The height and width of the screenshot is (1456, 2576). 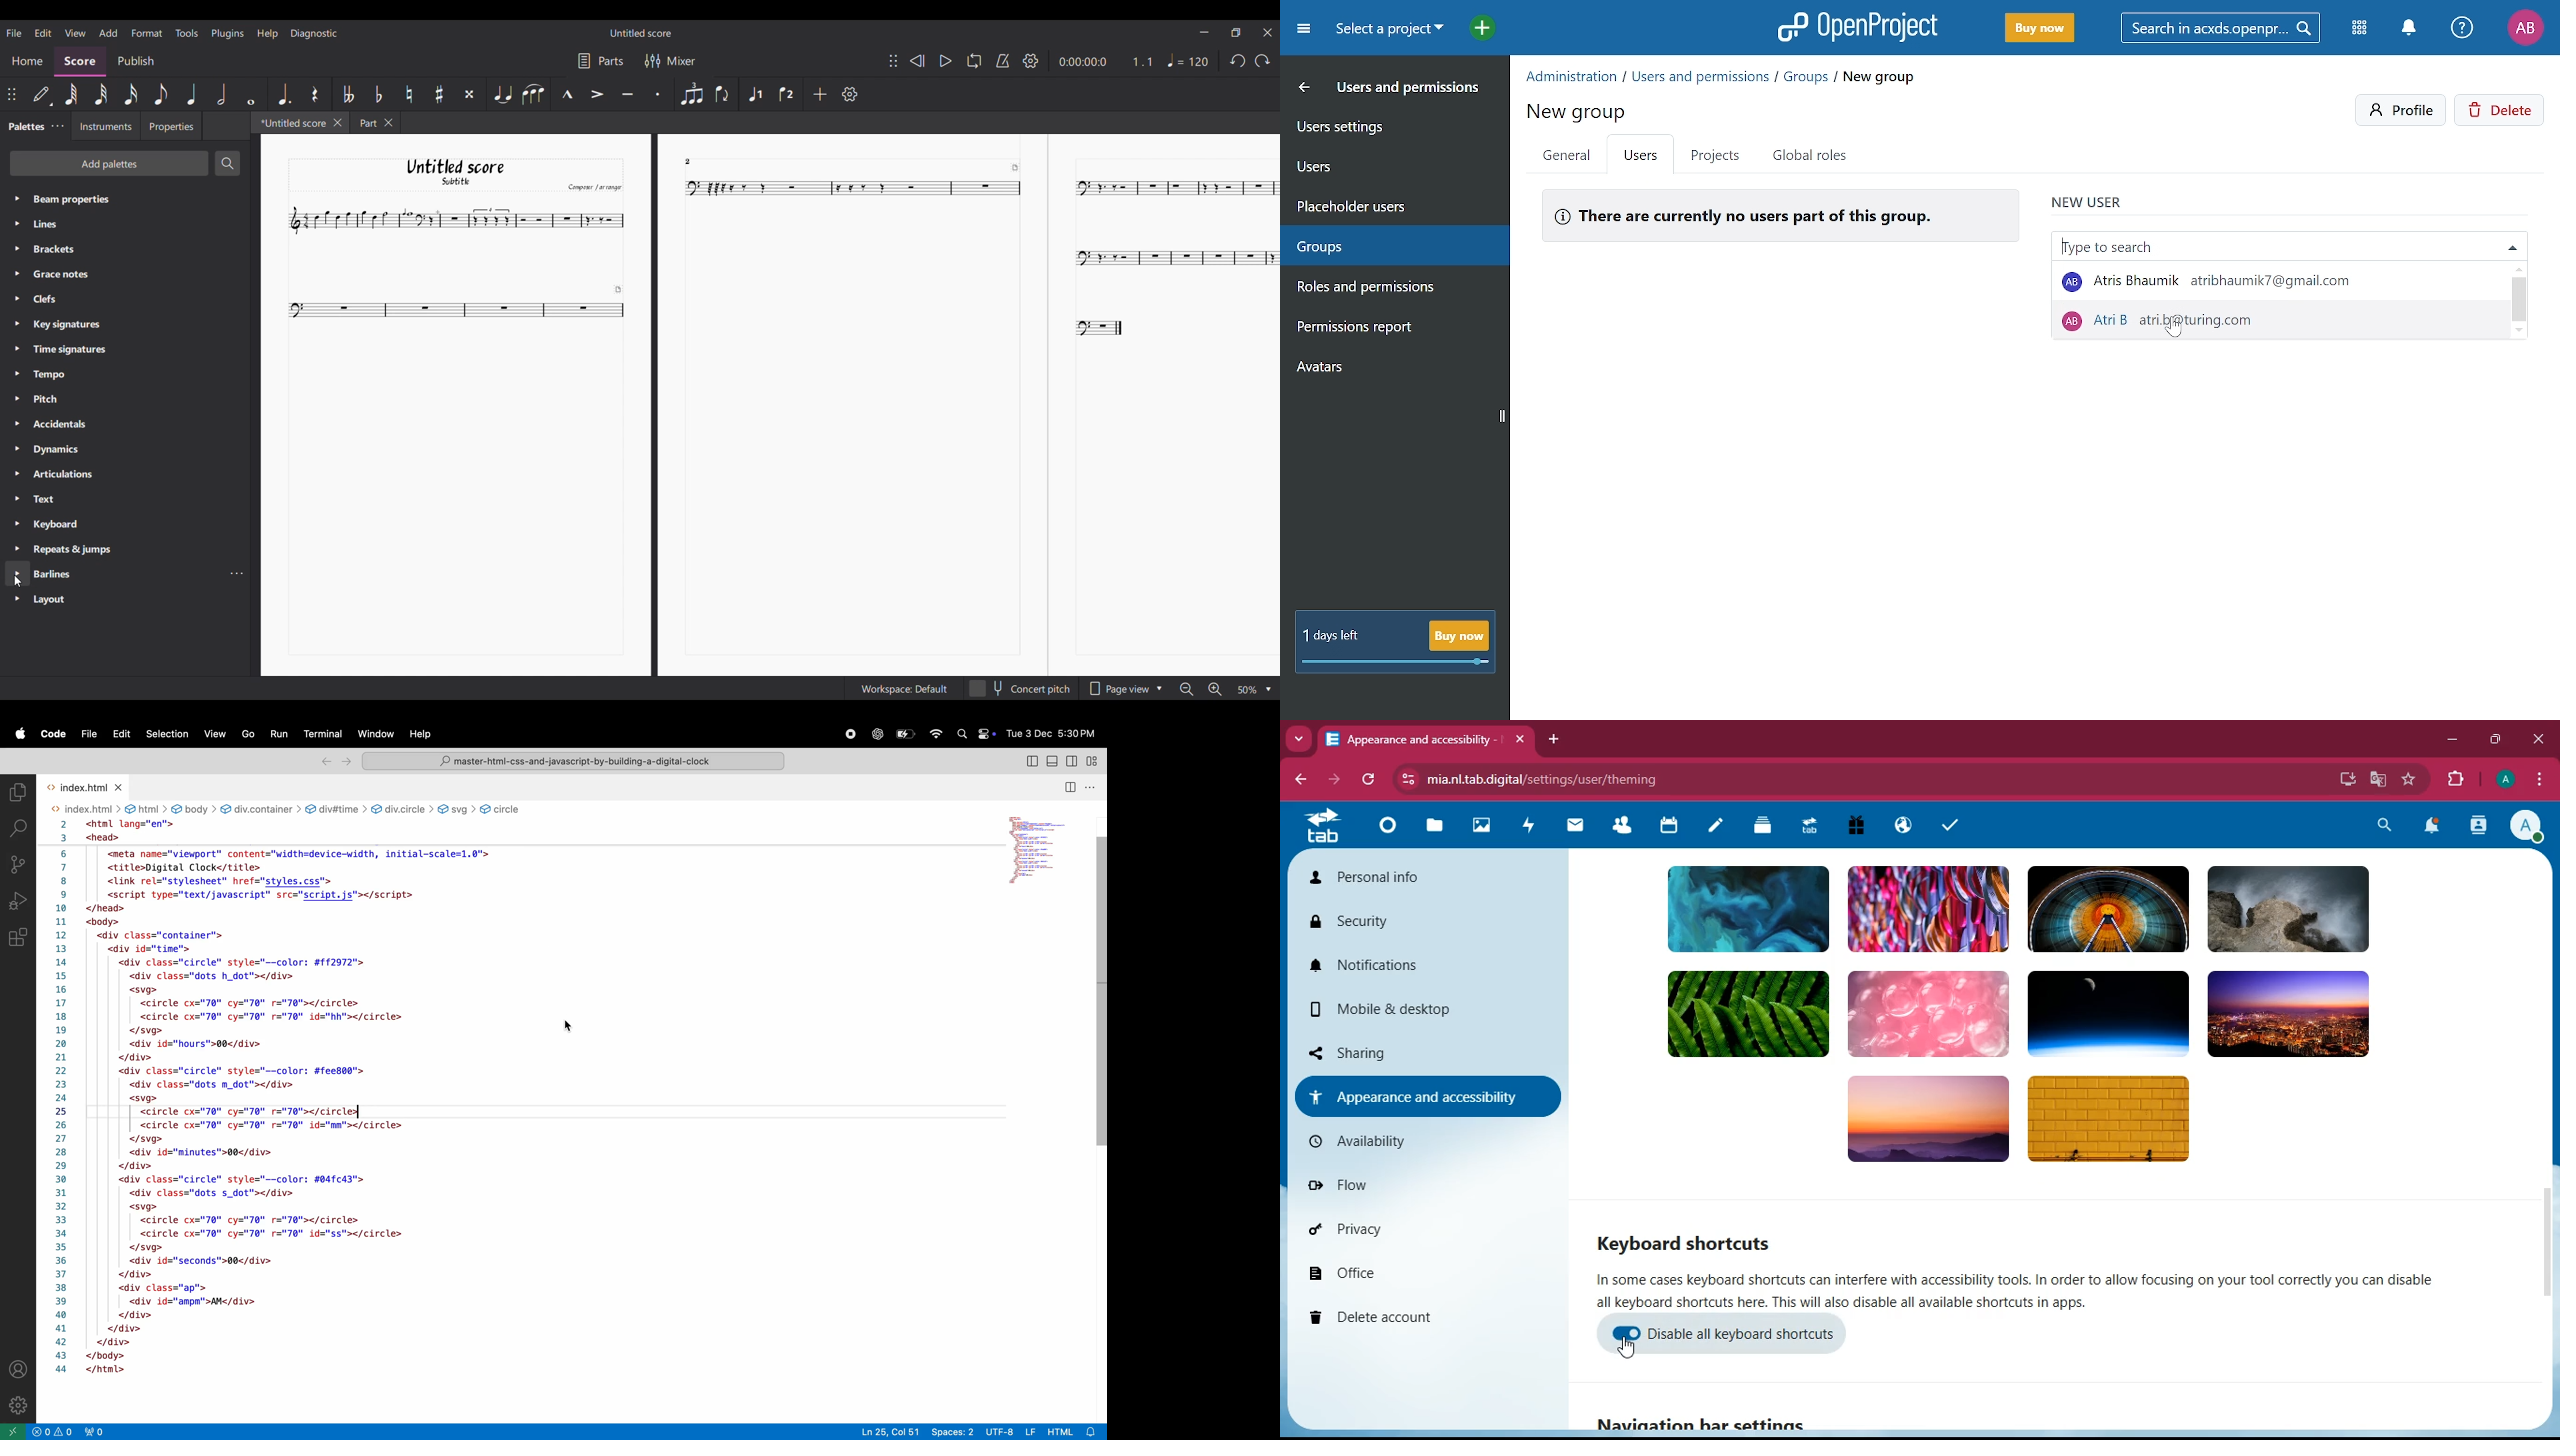 What do you see at coordinates (1436, 1276) in the screenshot?
I see `office` at bounding box center [1436, 1276].